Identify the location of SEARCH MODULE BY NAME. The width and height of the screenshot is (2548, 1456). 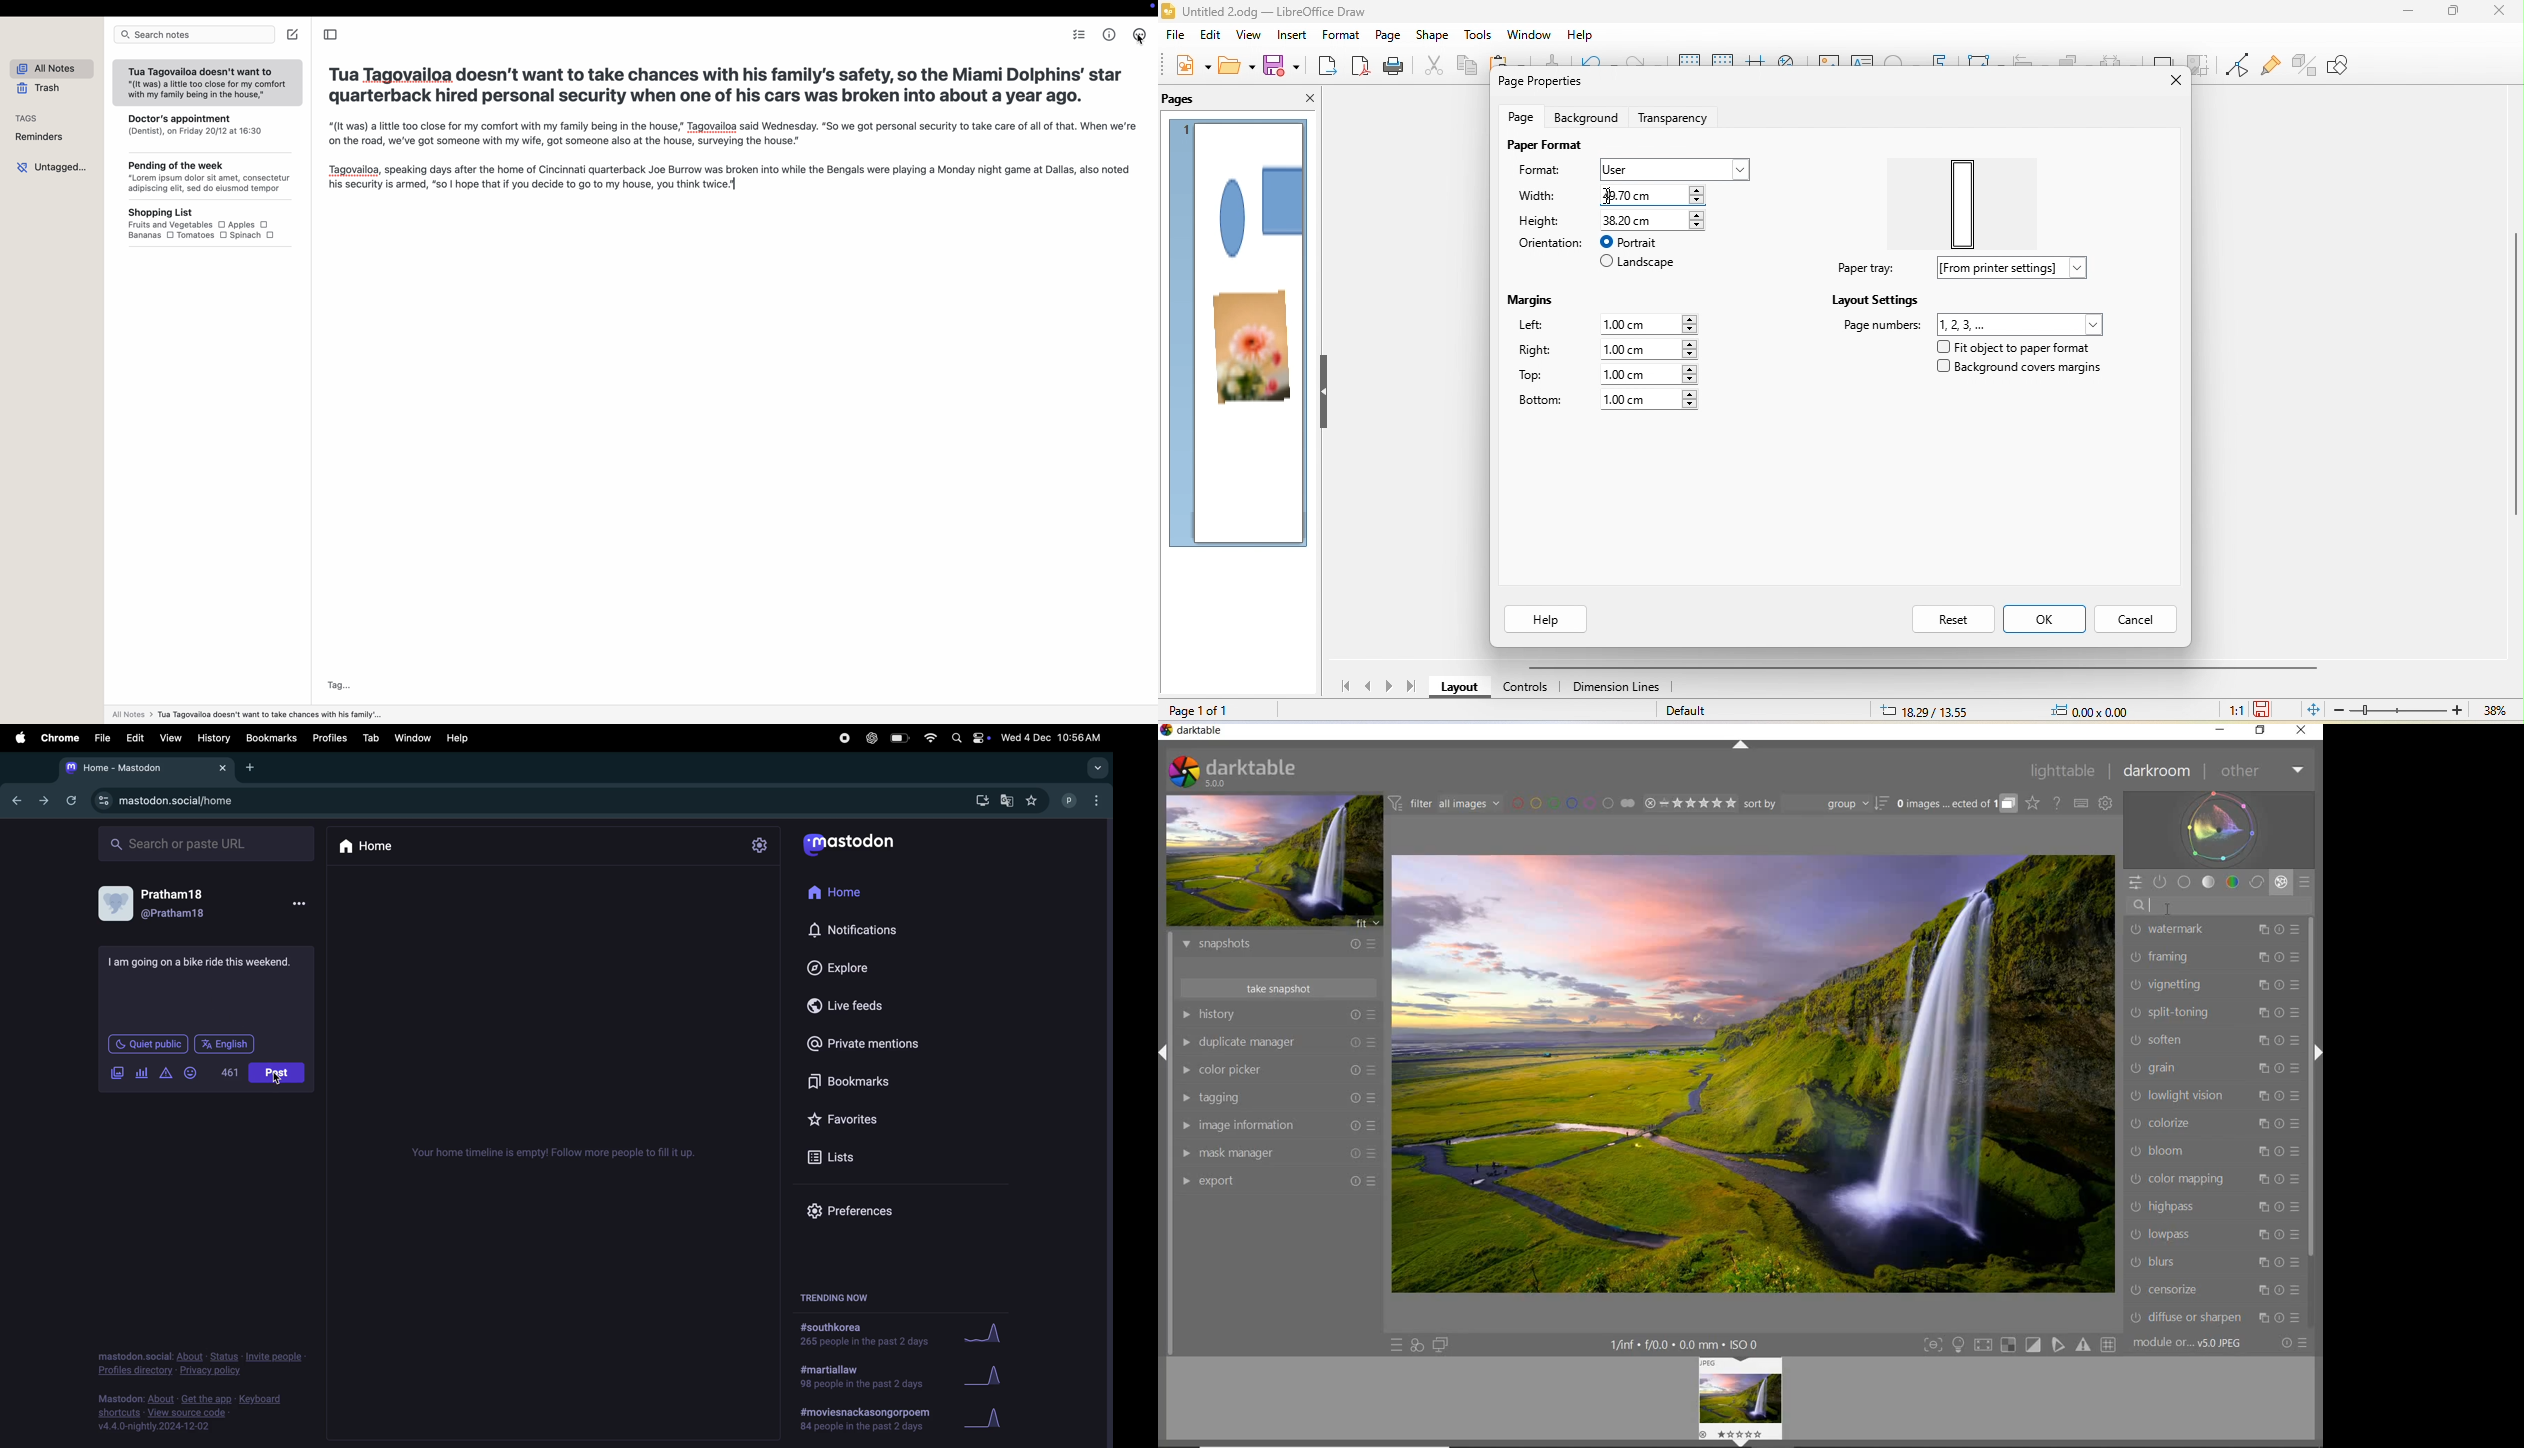
(2218, 906).